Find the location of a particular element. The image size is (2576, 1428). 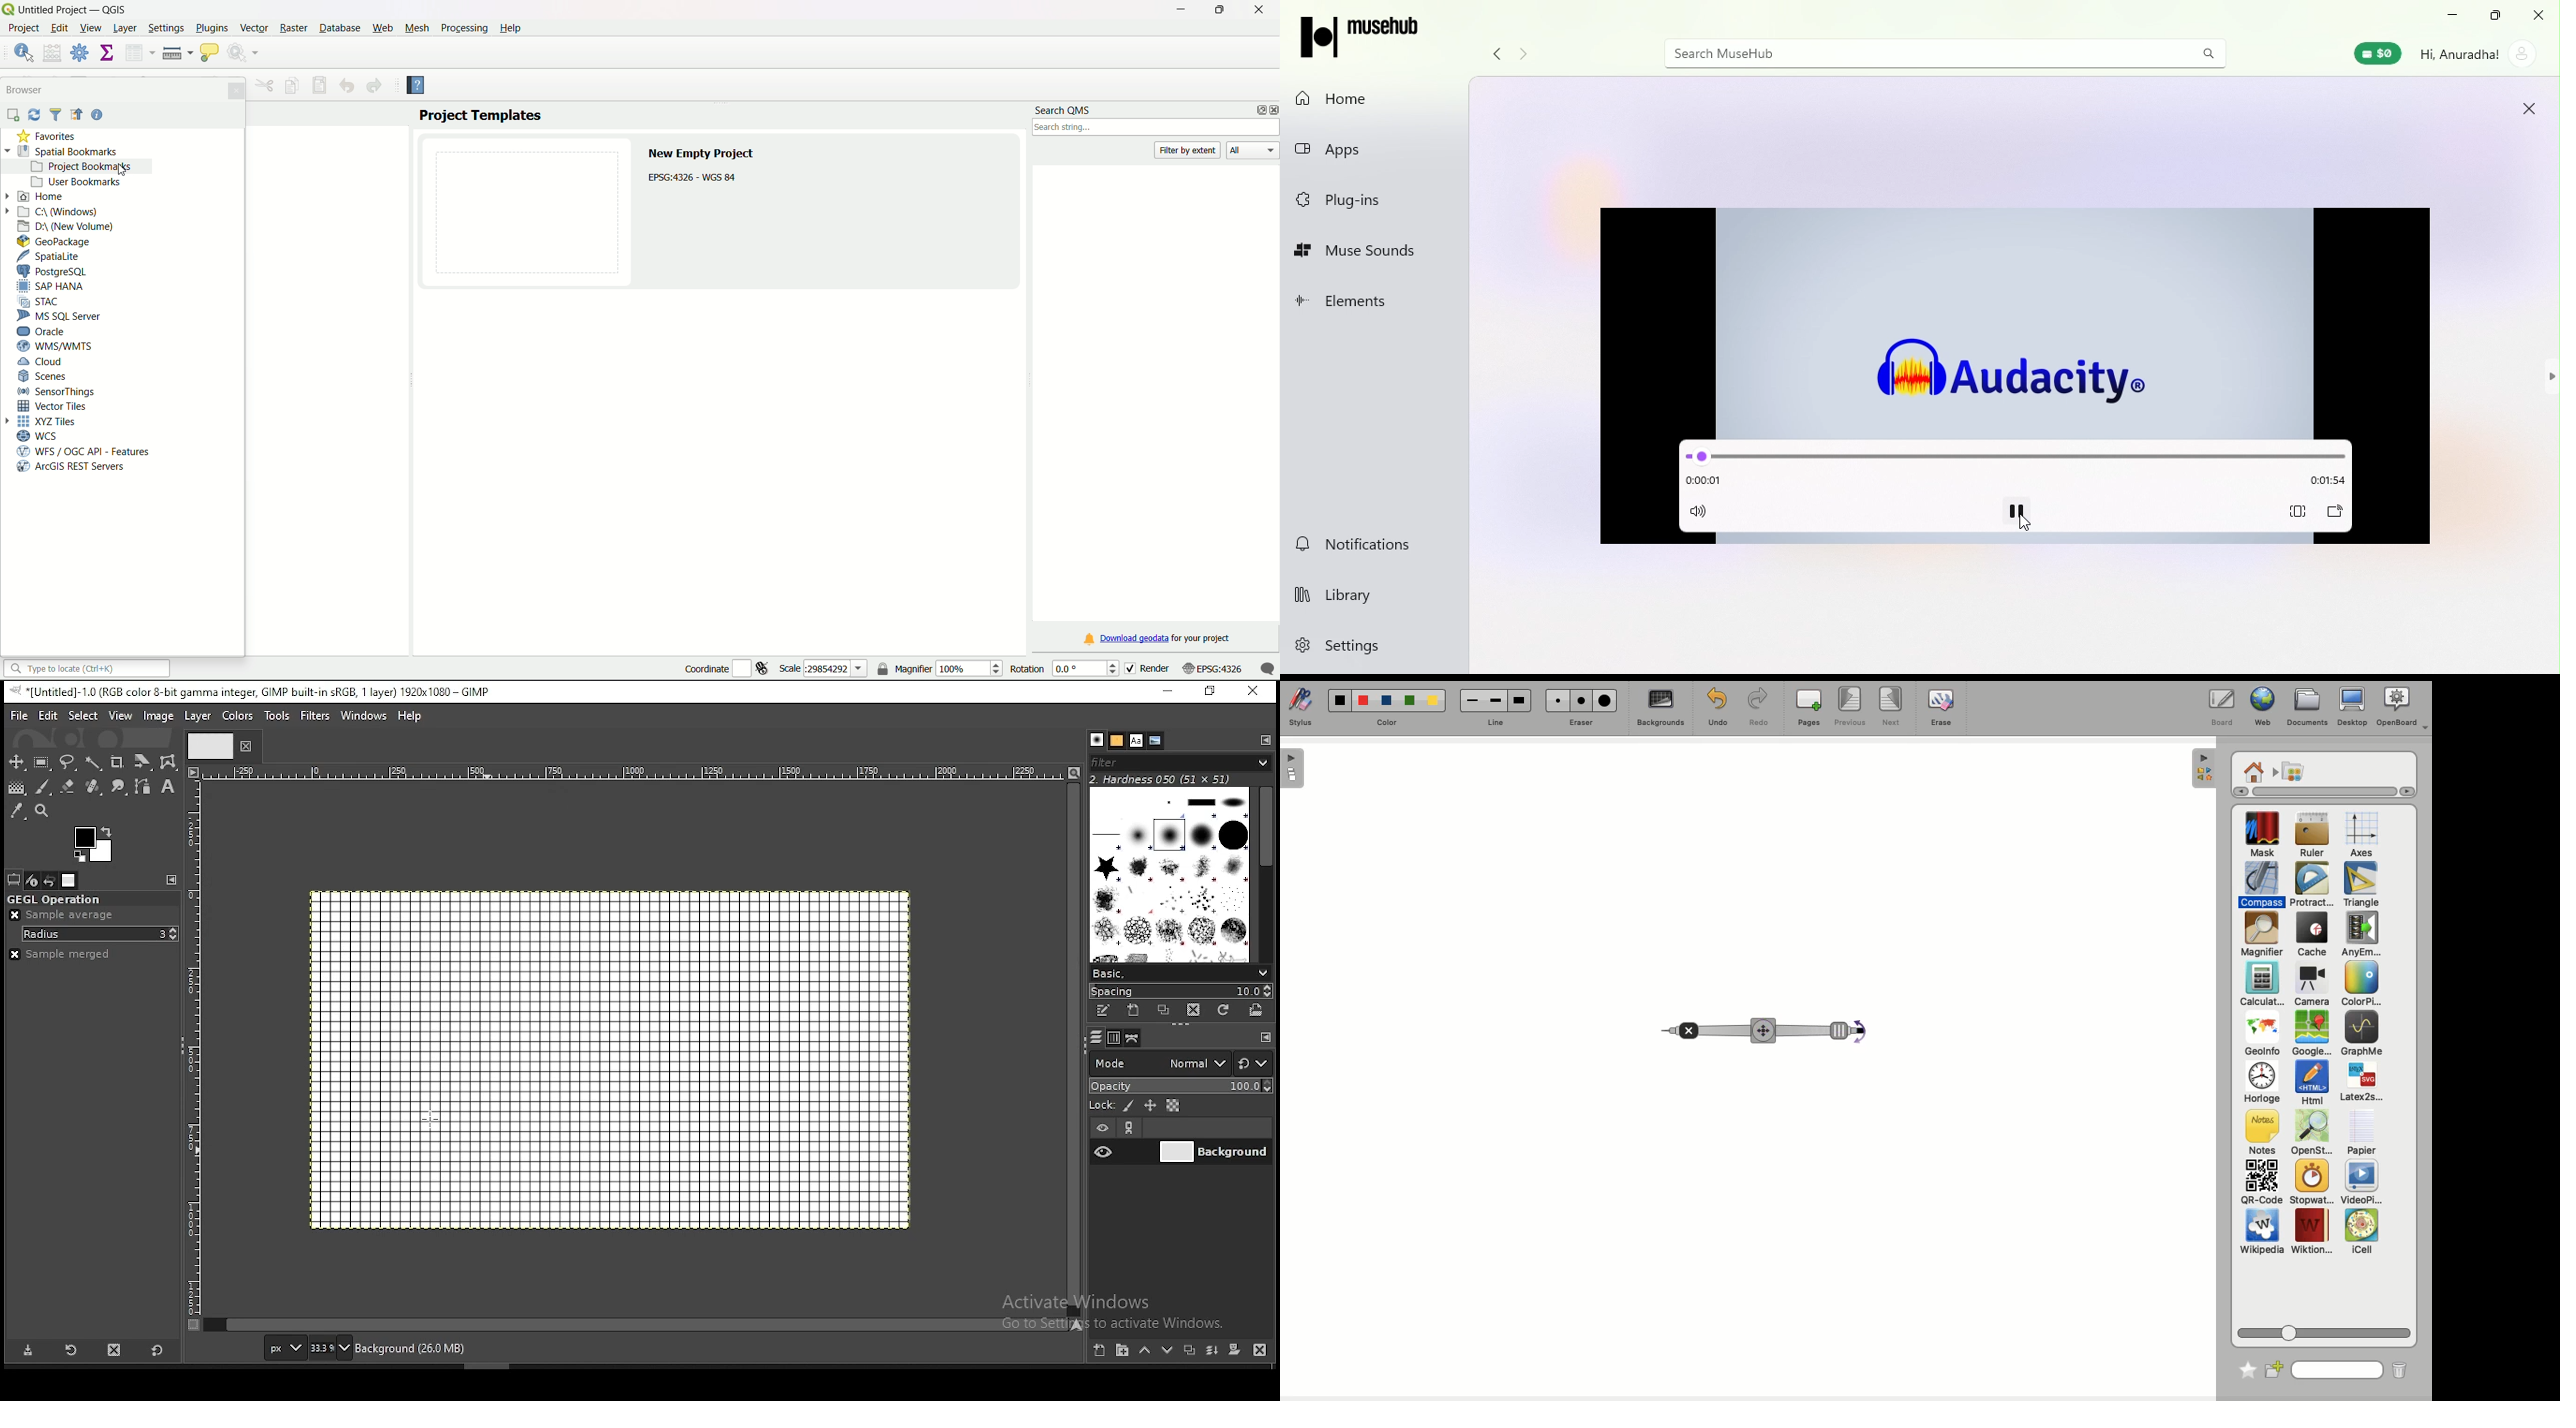

Papier is located at coordinates (2361, 1131).